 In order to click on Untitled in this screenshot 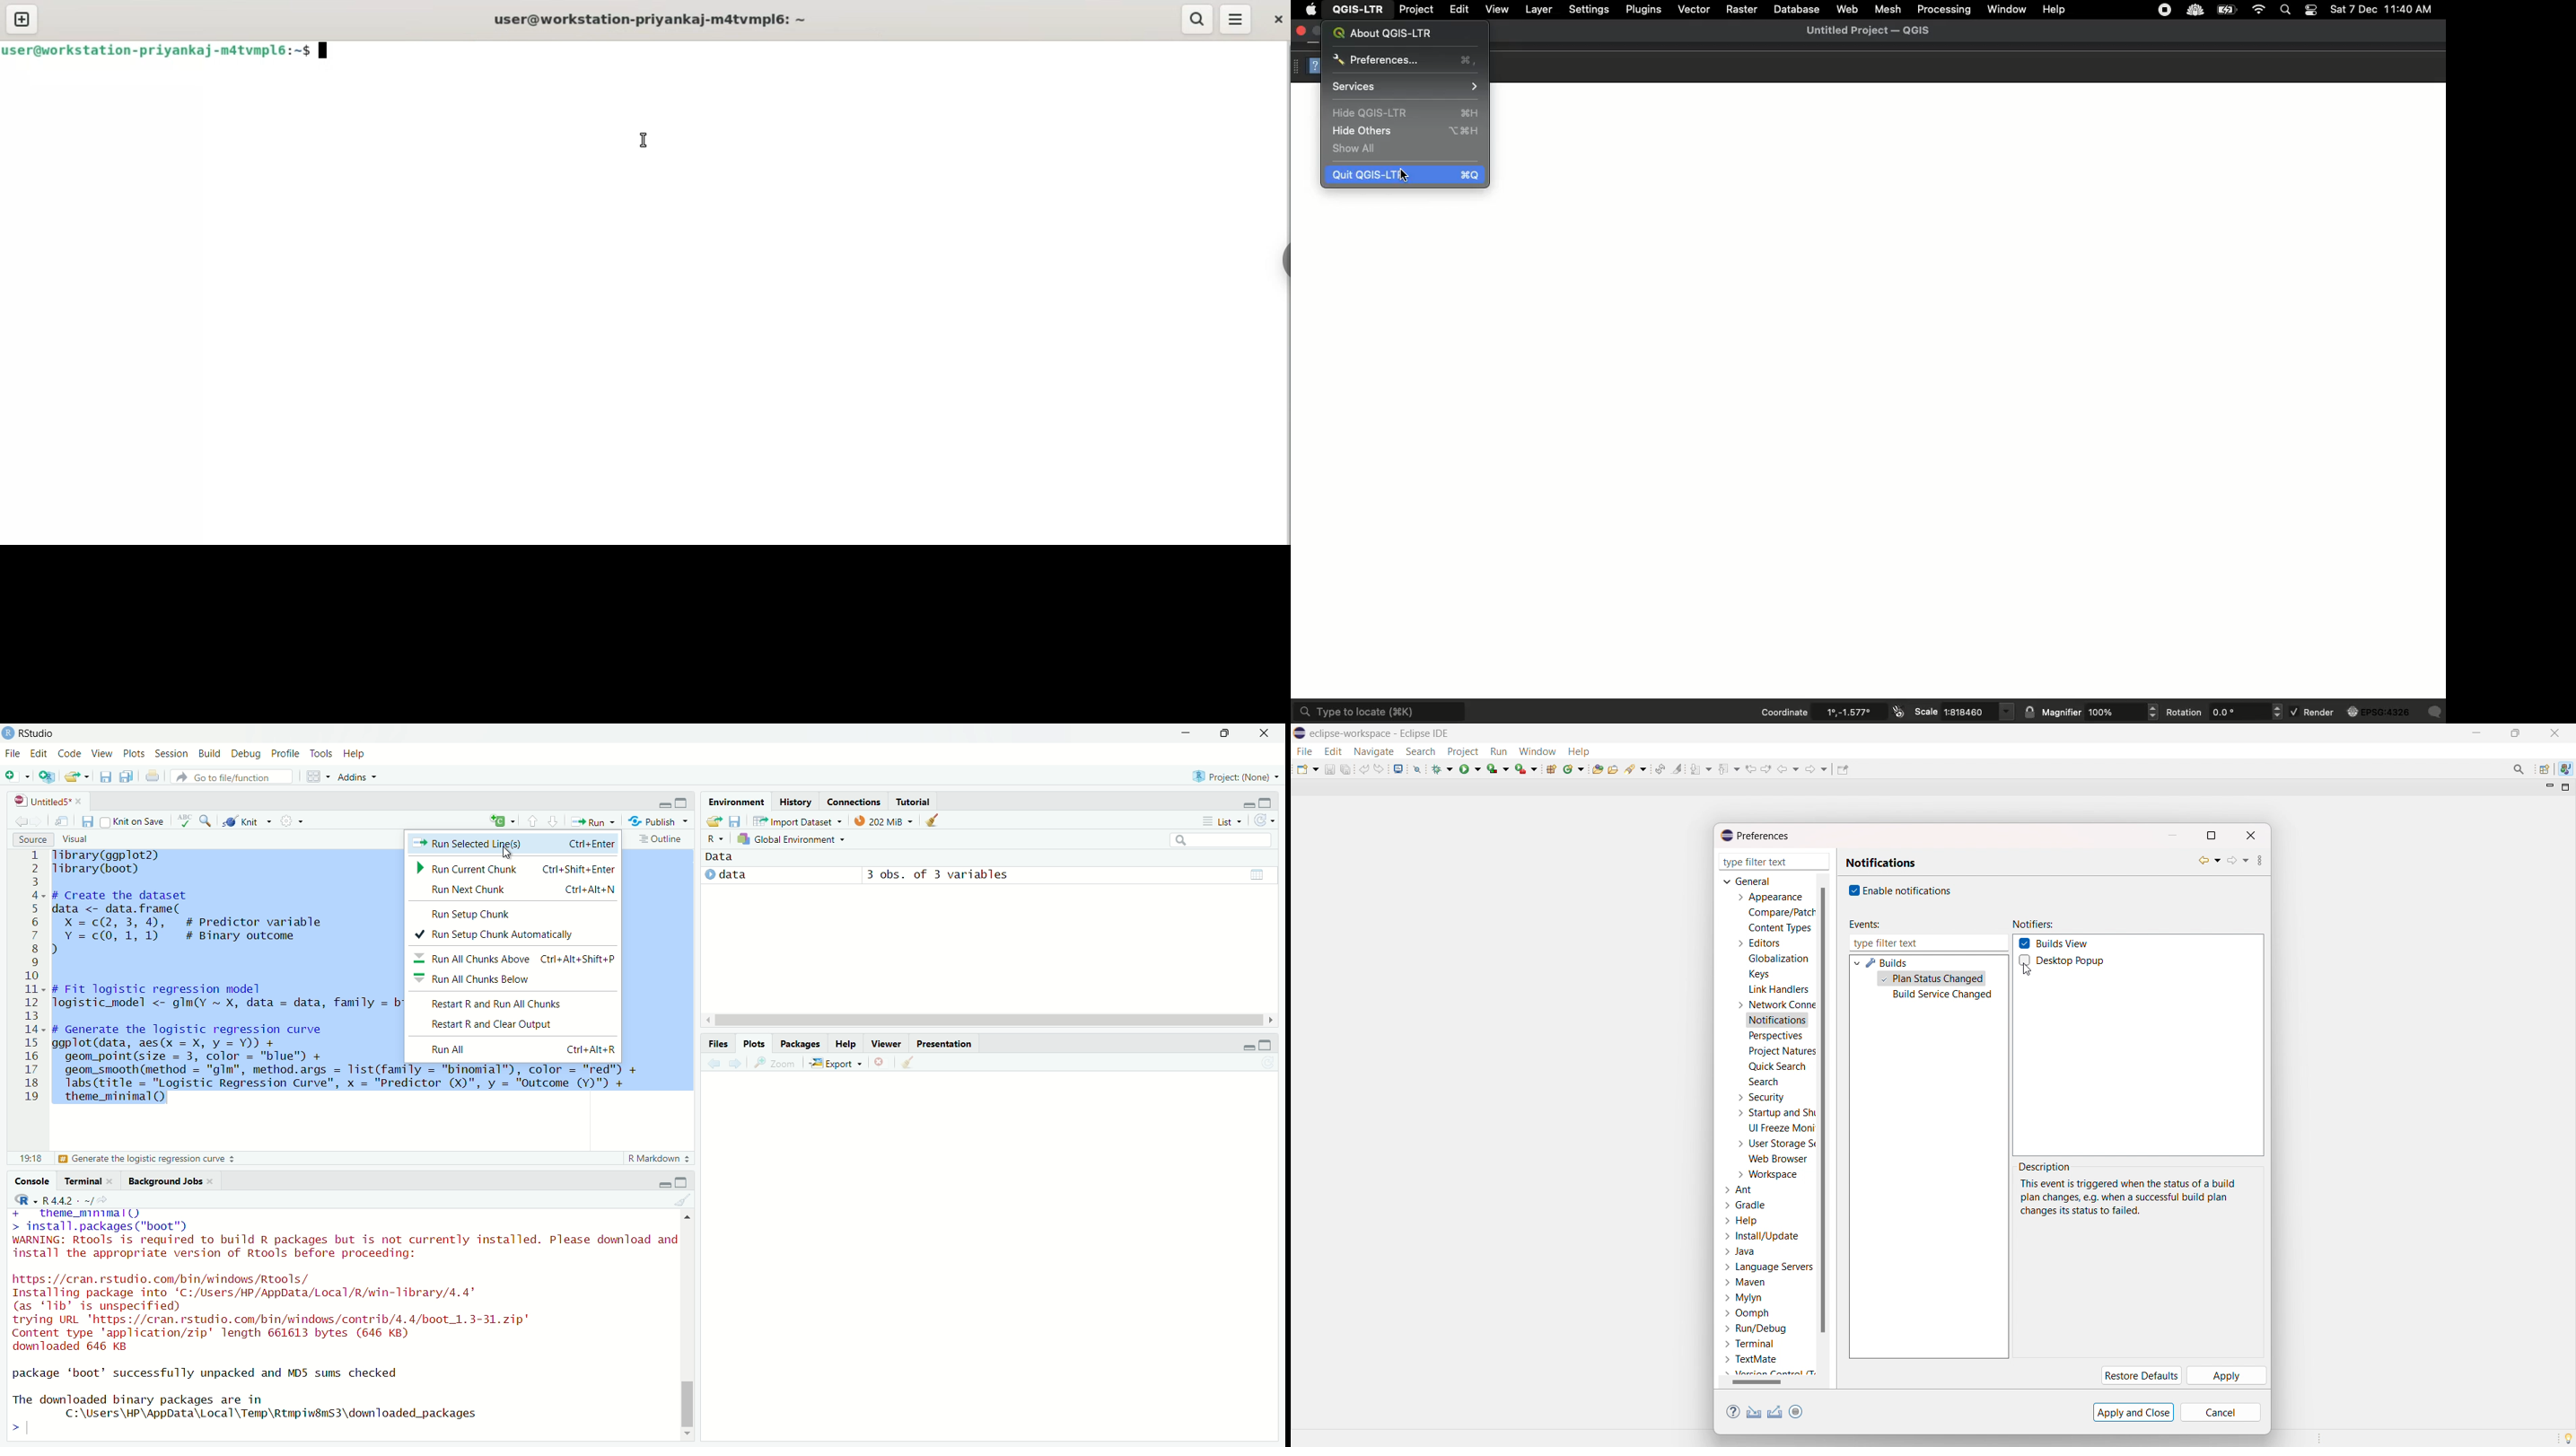, I will do `click(1874, 33)`.